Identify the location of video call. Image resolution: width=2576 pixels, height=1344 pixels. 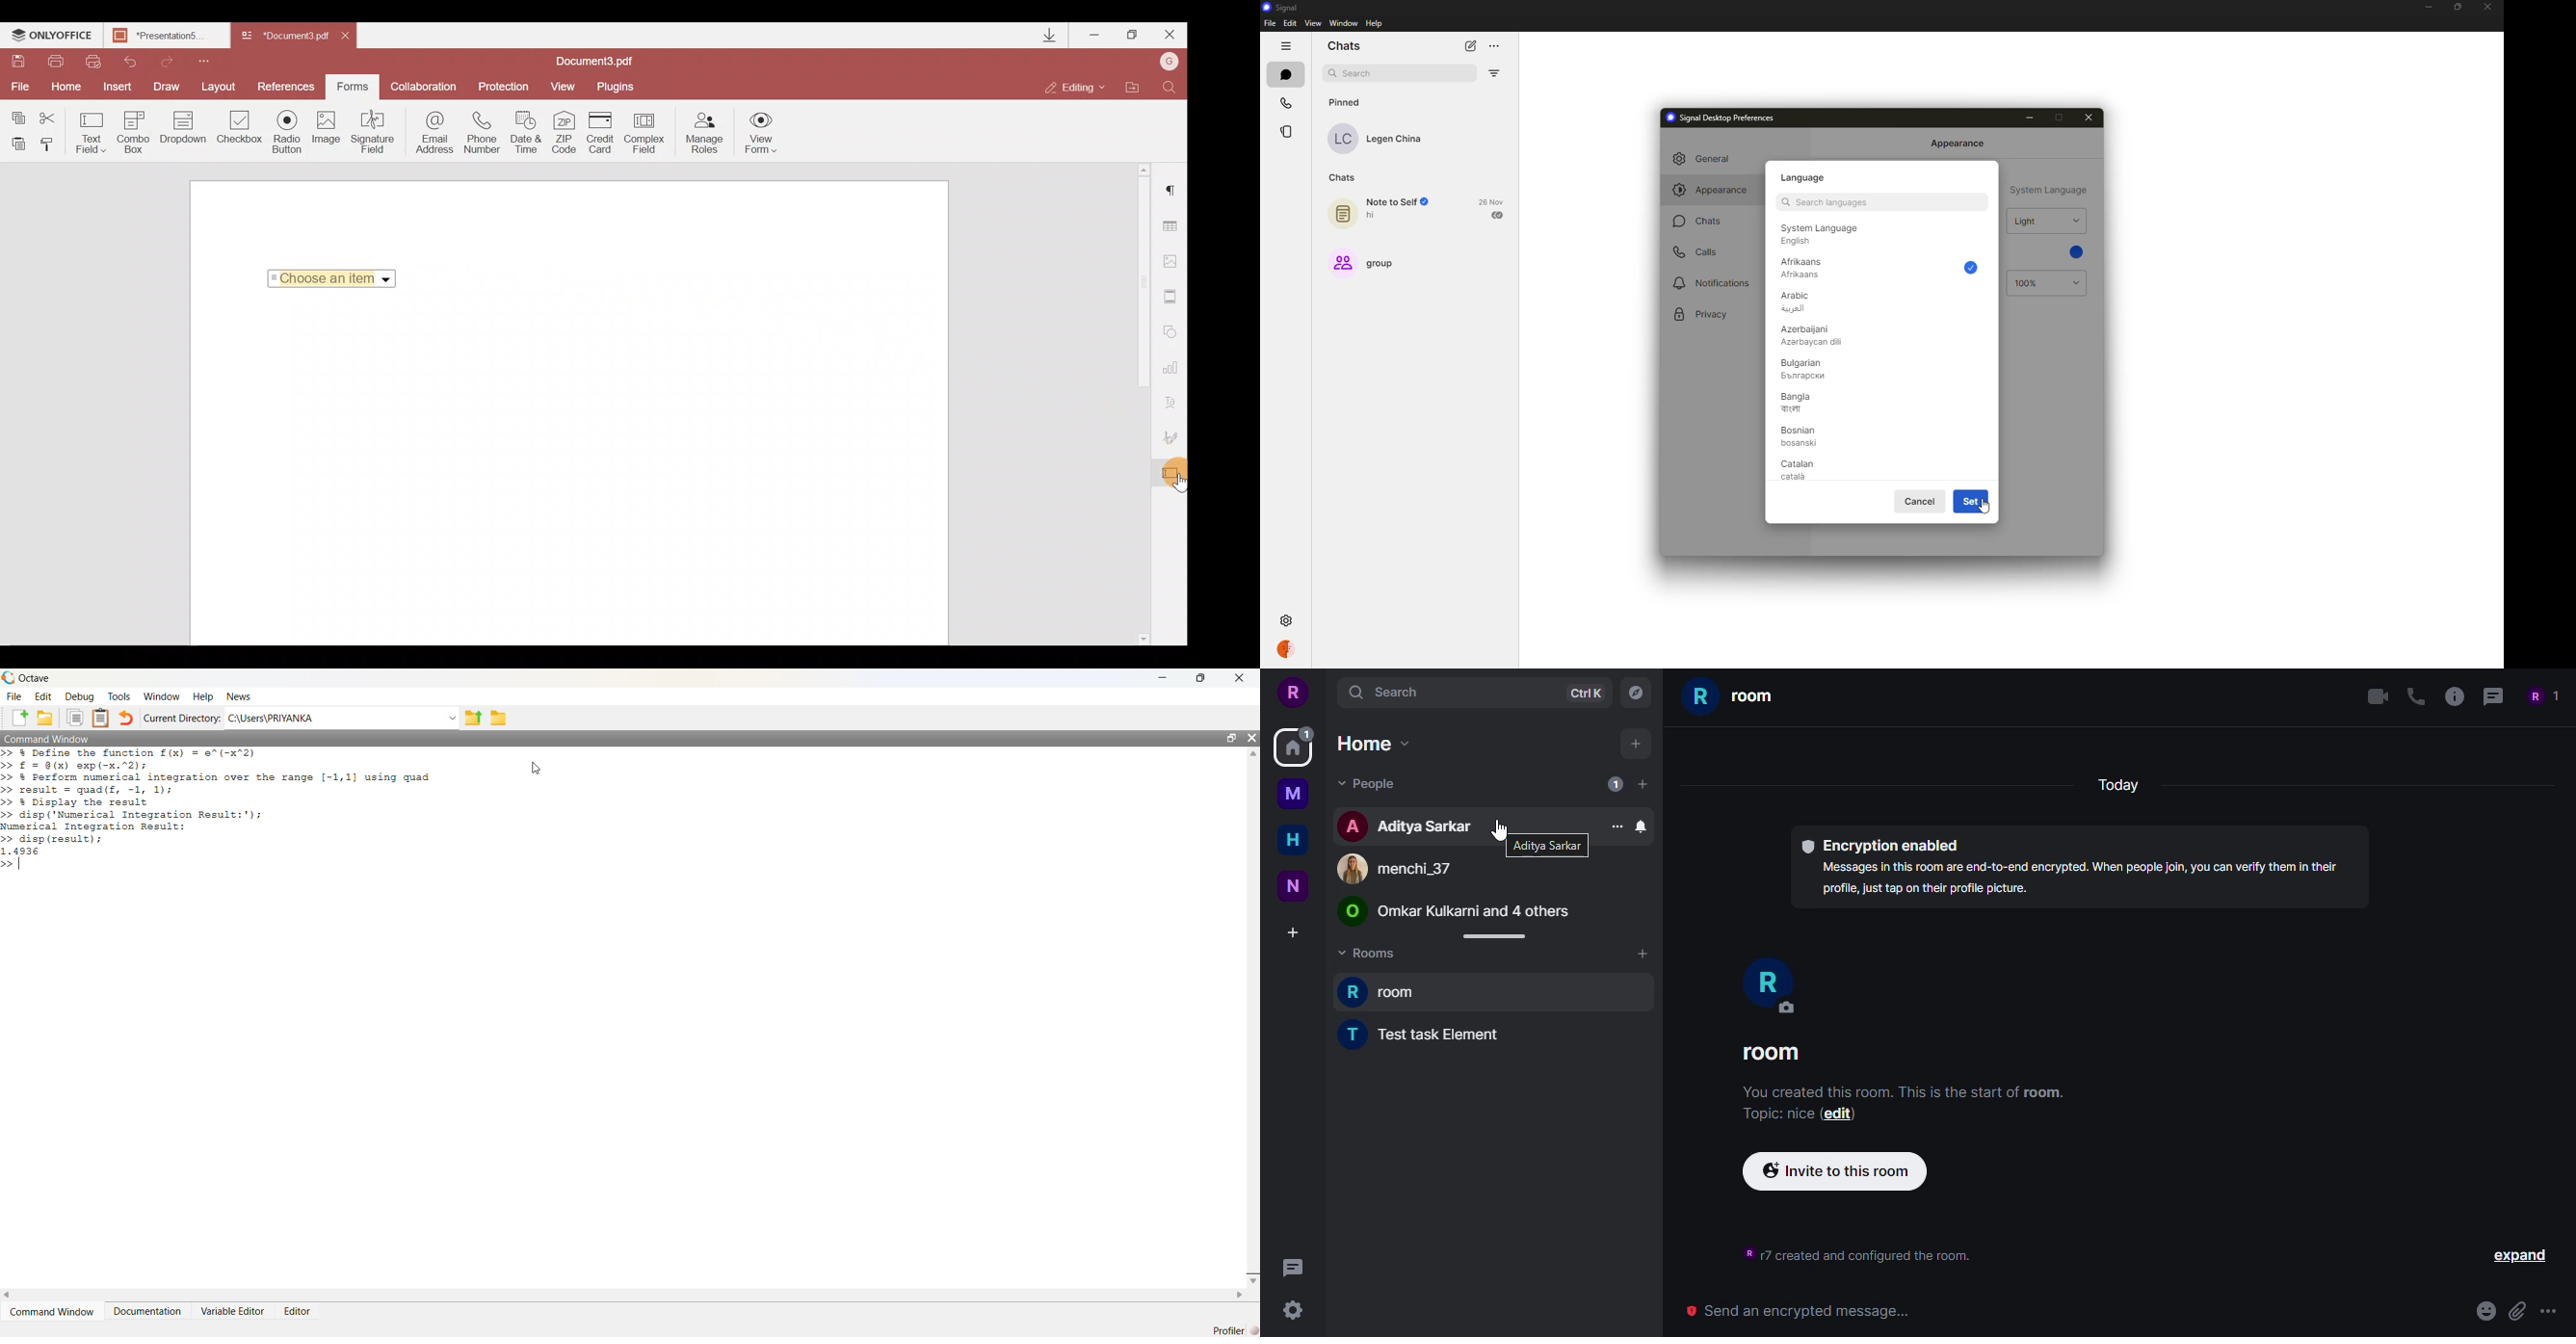
(2374, 696).